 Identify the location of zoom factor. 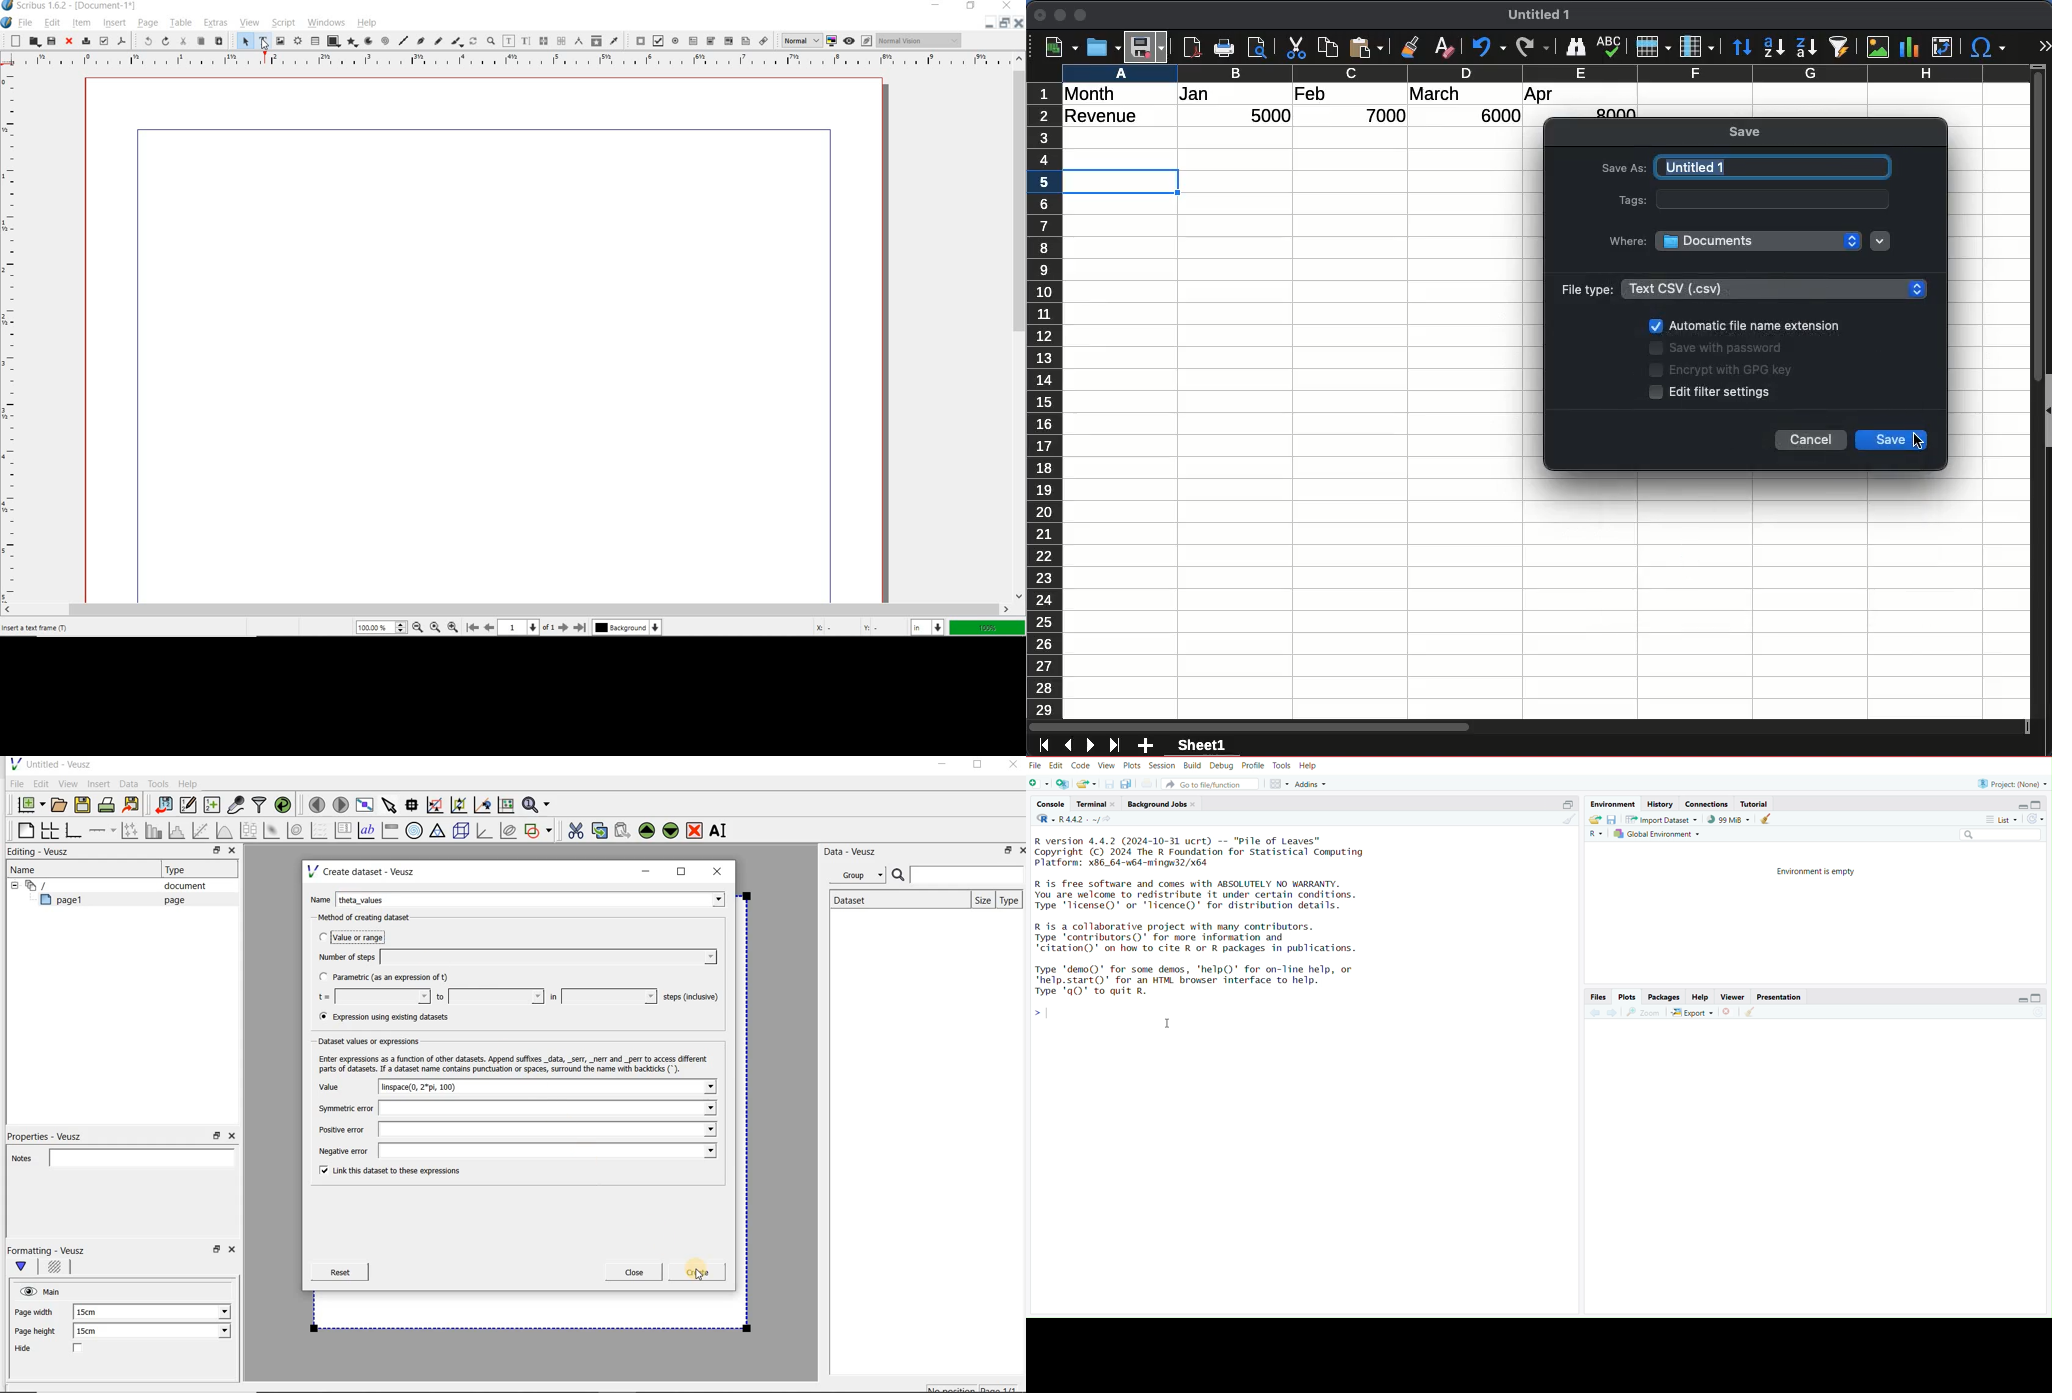
(988, 628).